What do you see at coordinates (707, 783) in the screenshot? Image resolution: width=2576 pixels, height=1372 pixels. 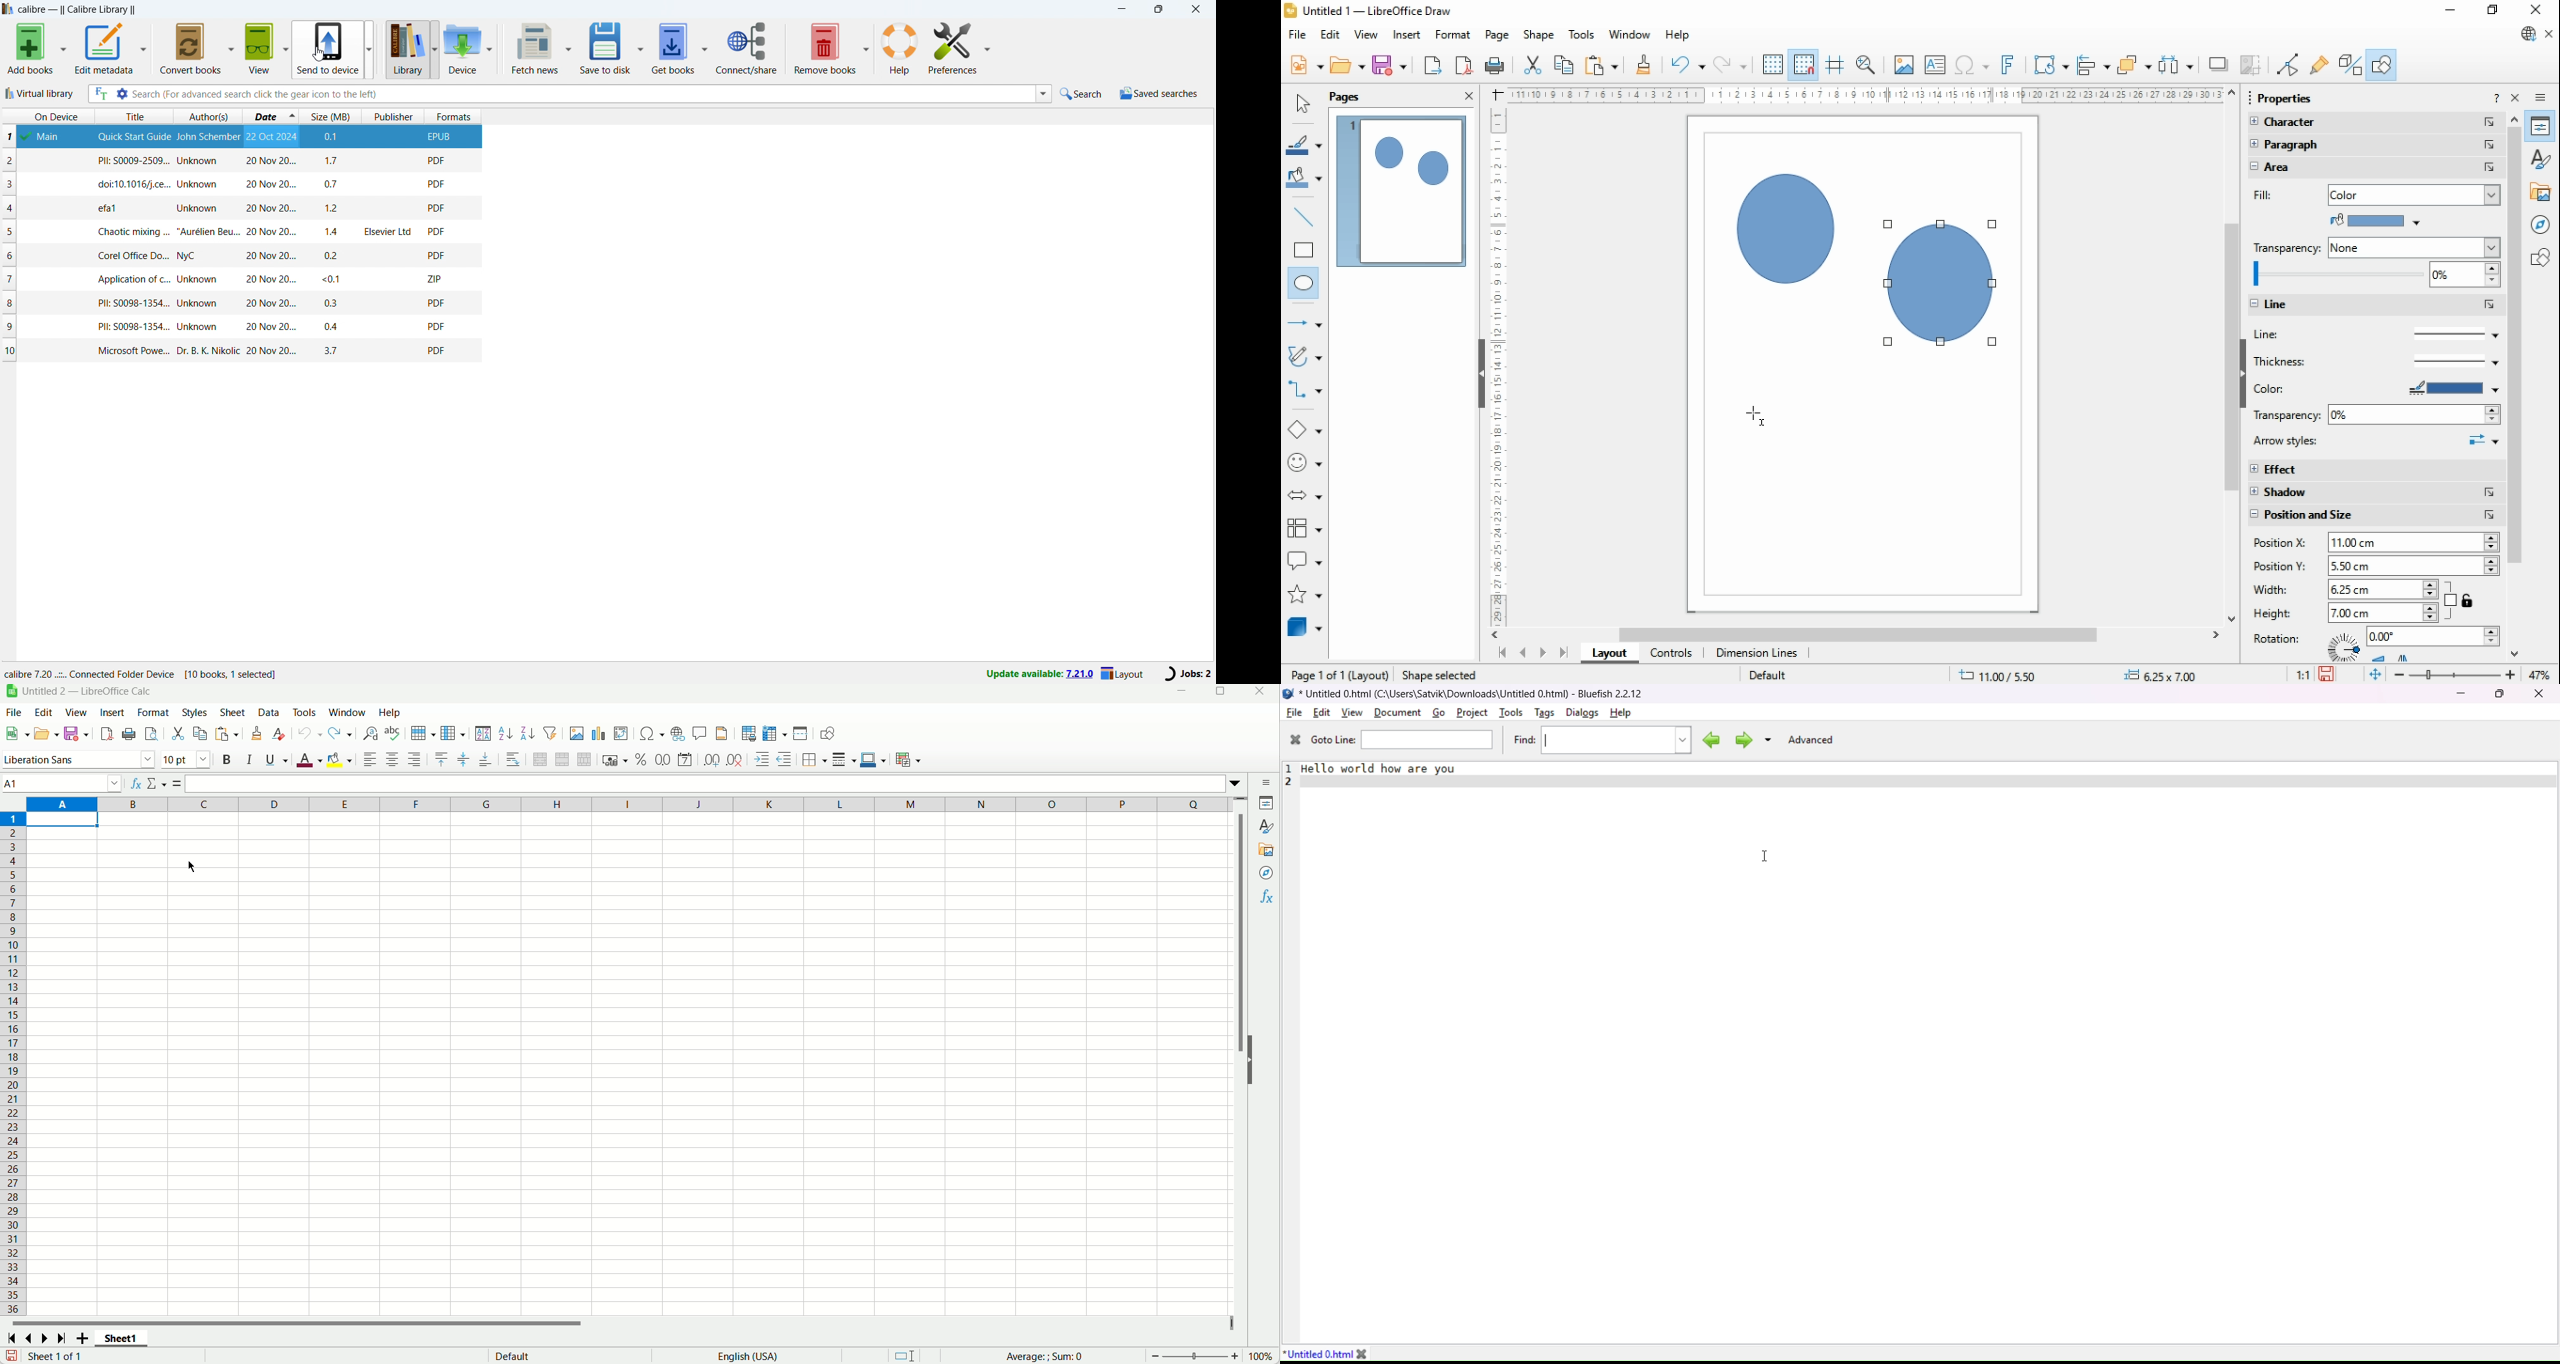 I see `Input line` at bounding box center [707, 783].